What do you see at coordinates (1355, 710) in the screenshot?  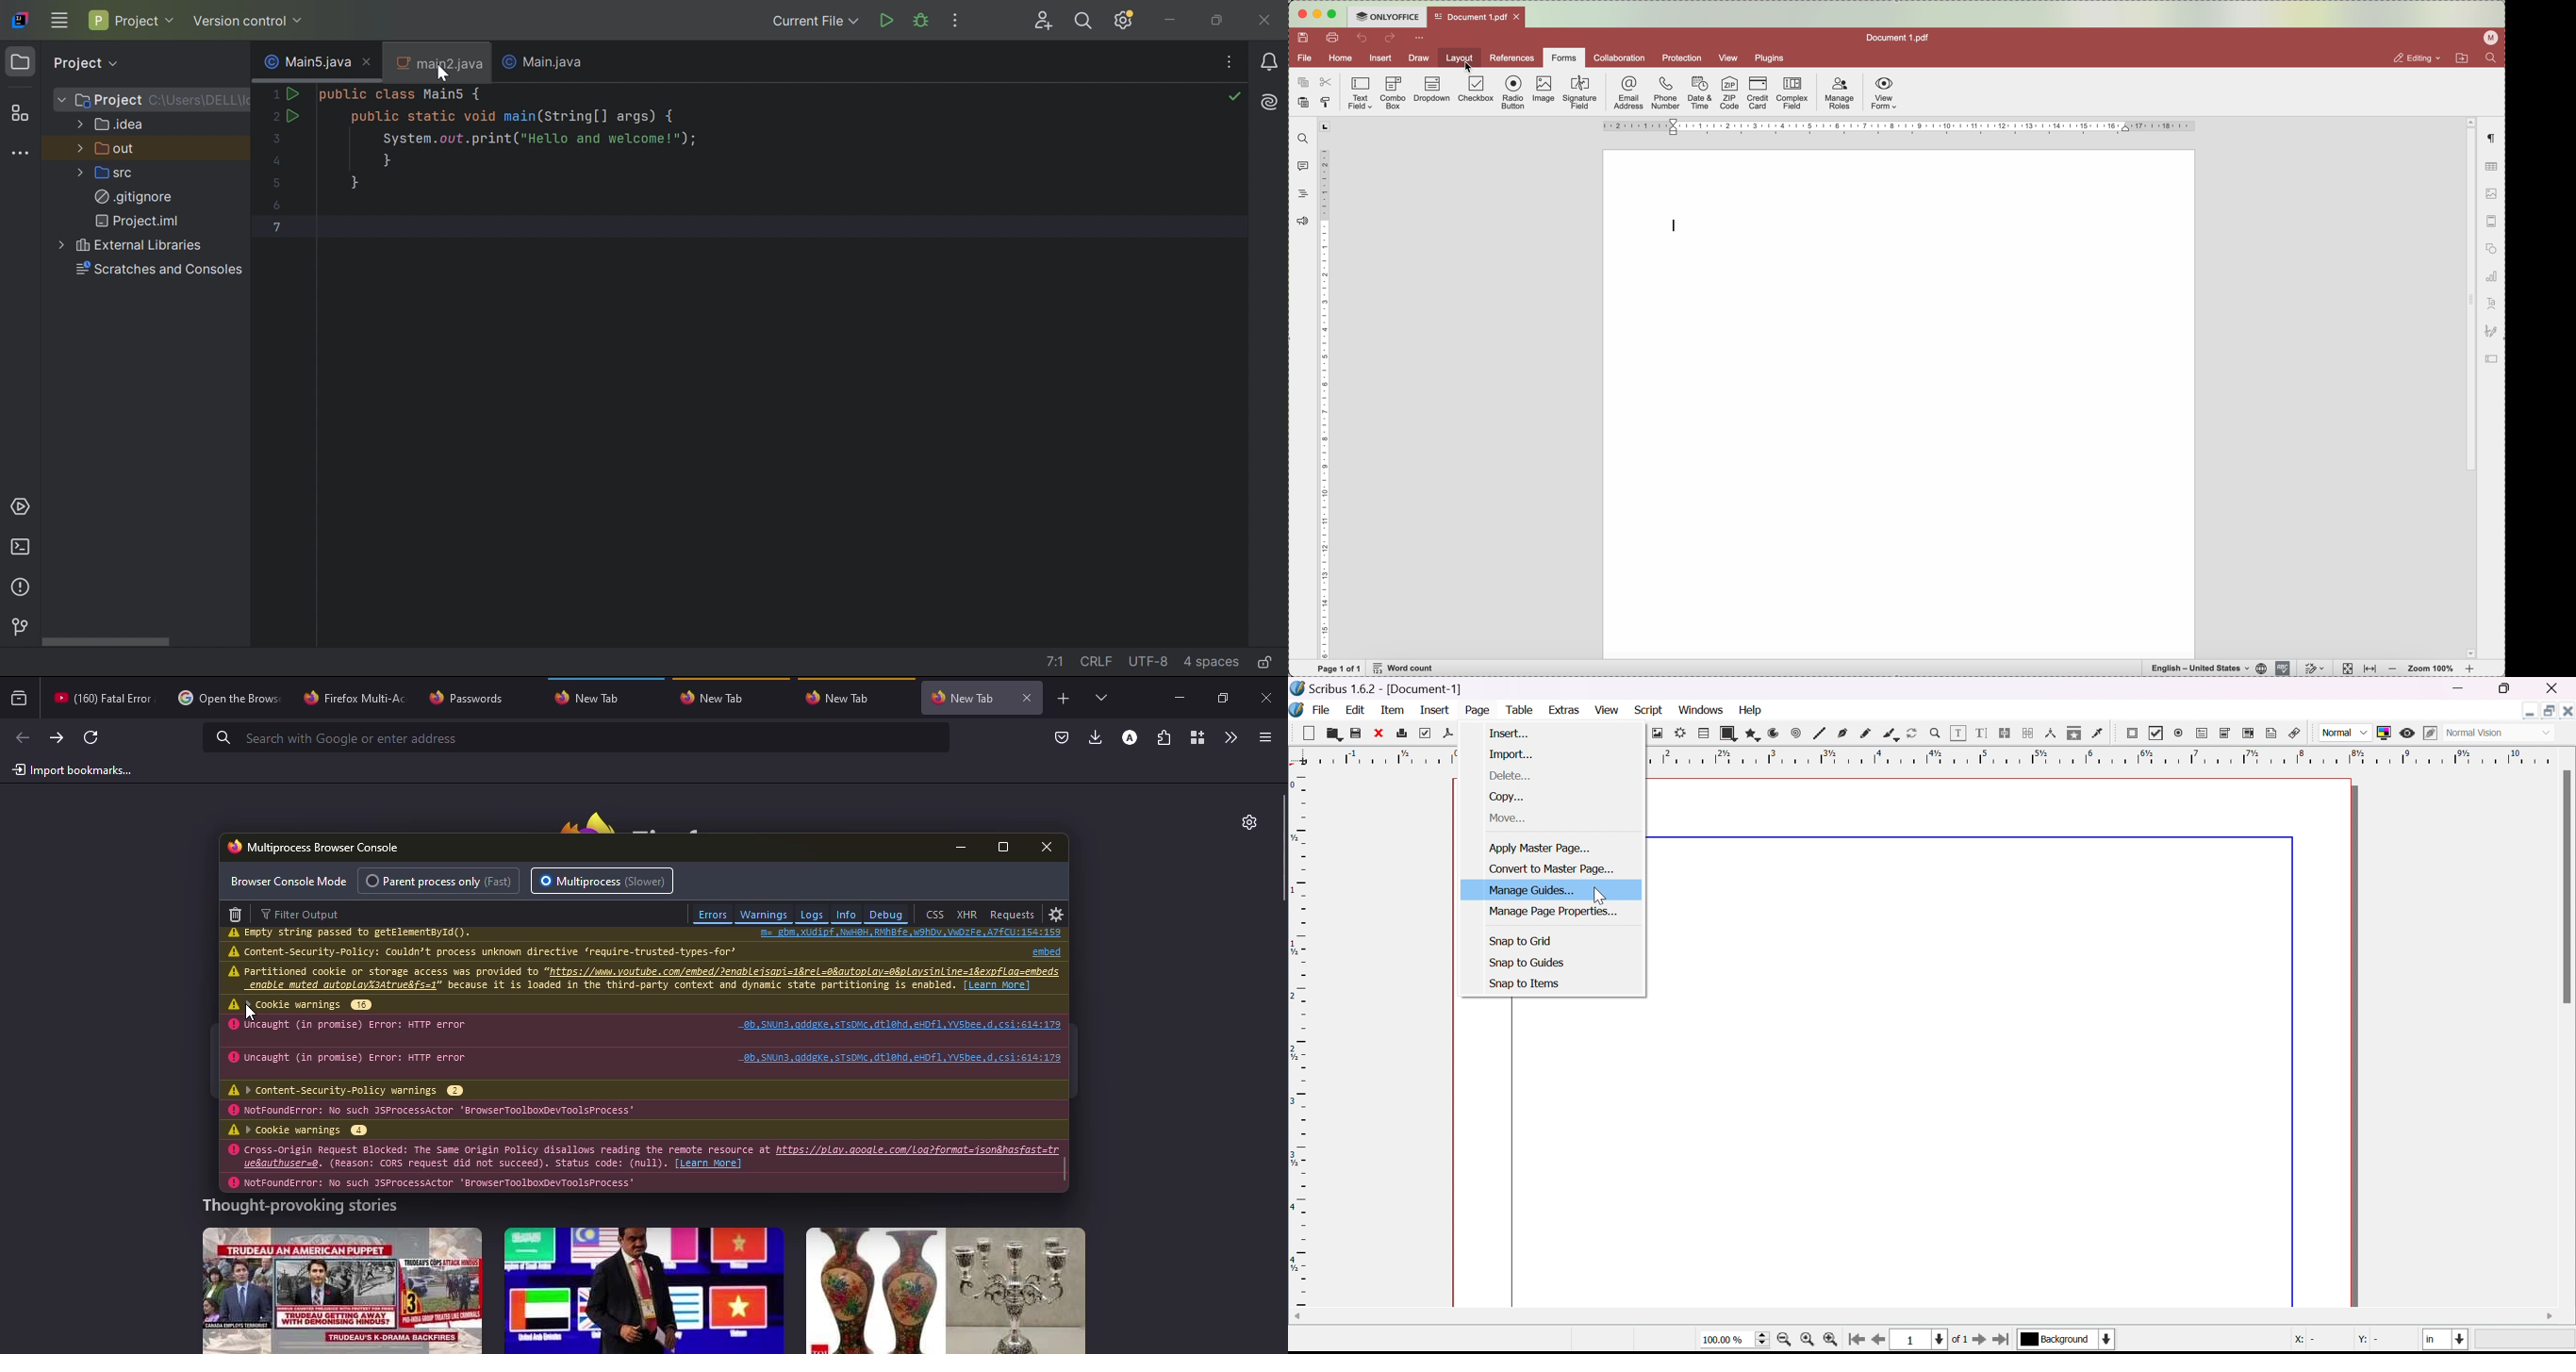 I see `edit` at bounding box center [1355, 710].